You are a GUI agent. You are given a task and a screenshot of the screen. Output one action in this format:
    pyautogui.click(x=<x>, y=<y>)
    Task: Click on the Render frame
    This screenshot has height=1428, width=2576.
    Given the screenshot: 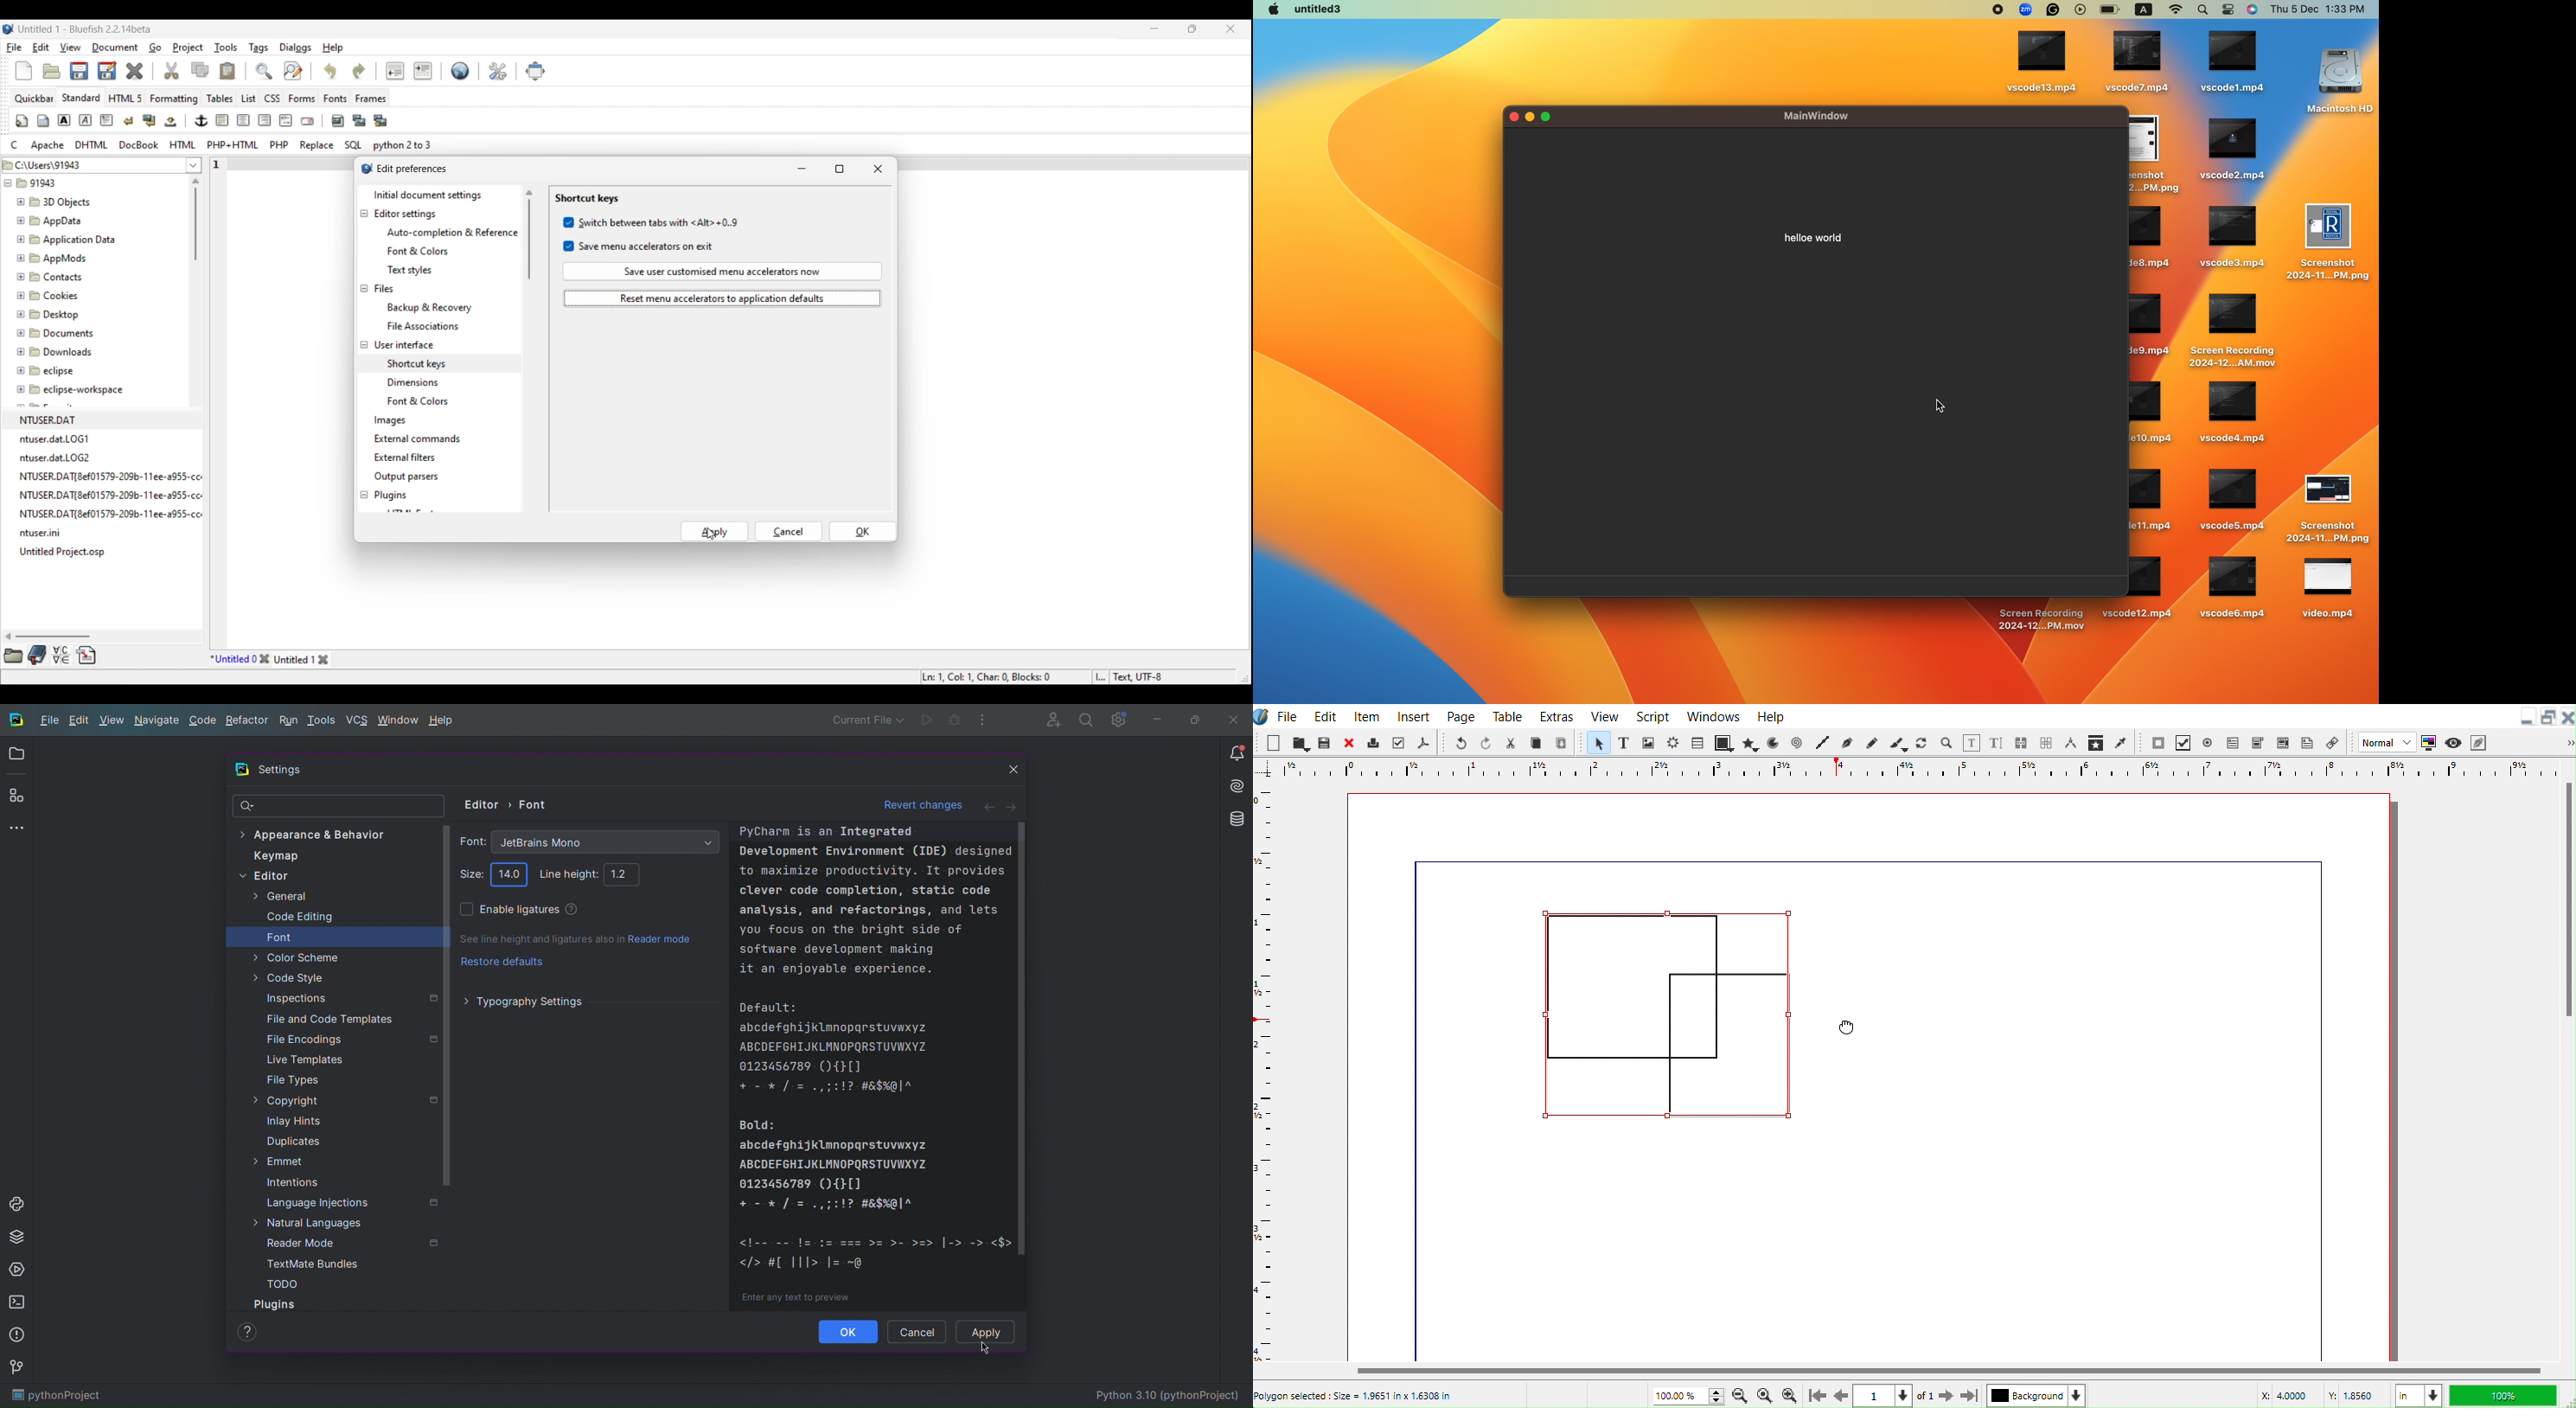 What is the action you would take?
    pyautogui.click(x=1674, y=743)
    